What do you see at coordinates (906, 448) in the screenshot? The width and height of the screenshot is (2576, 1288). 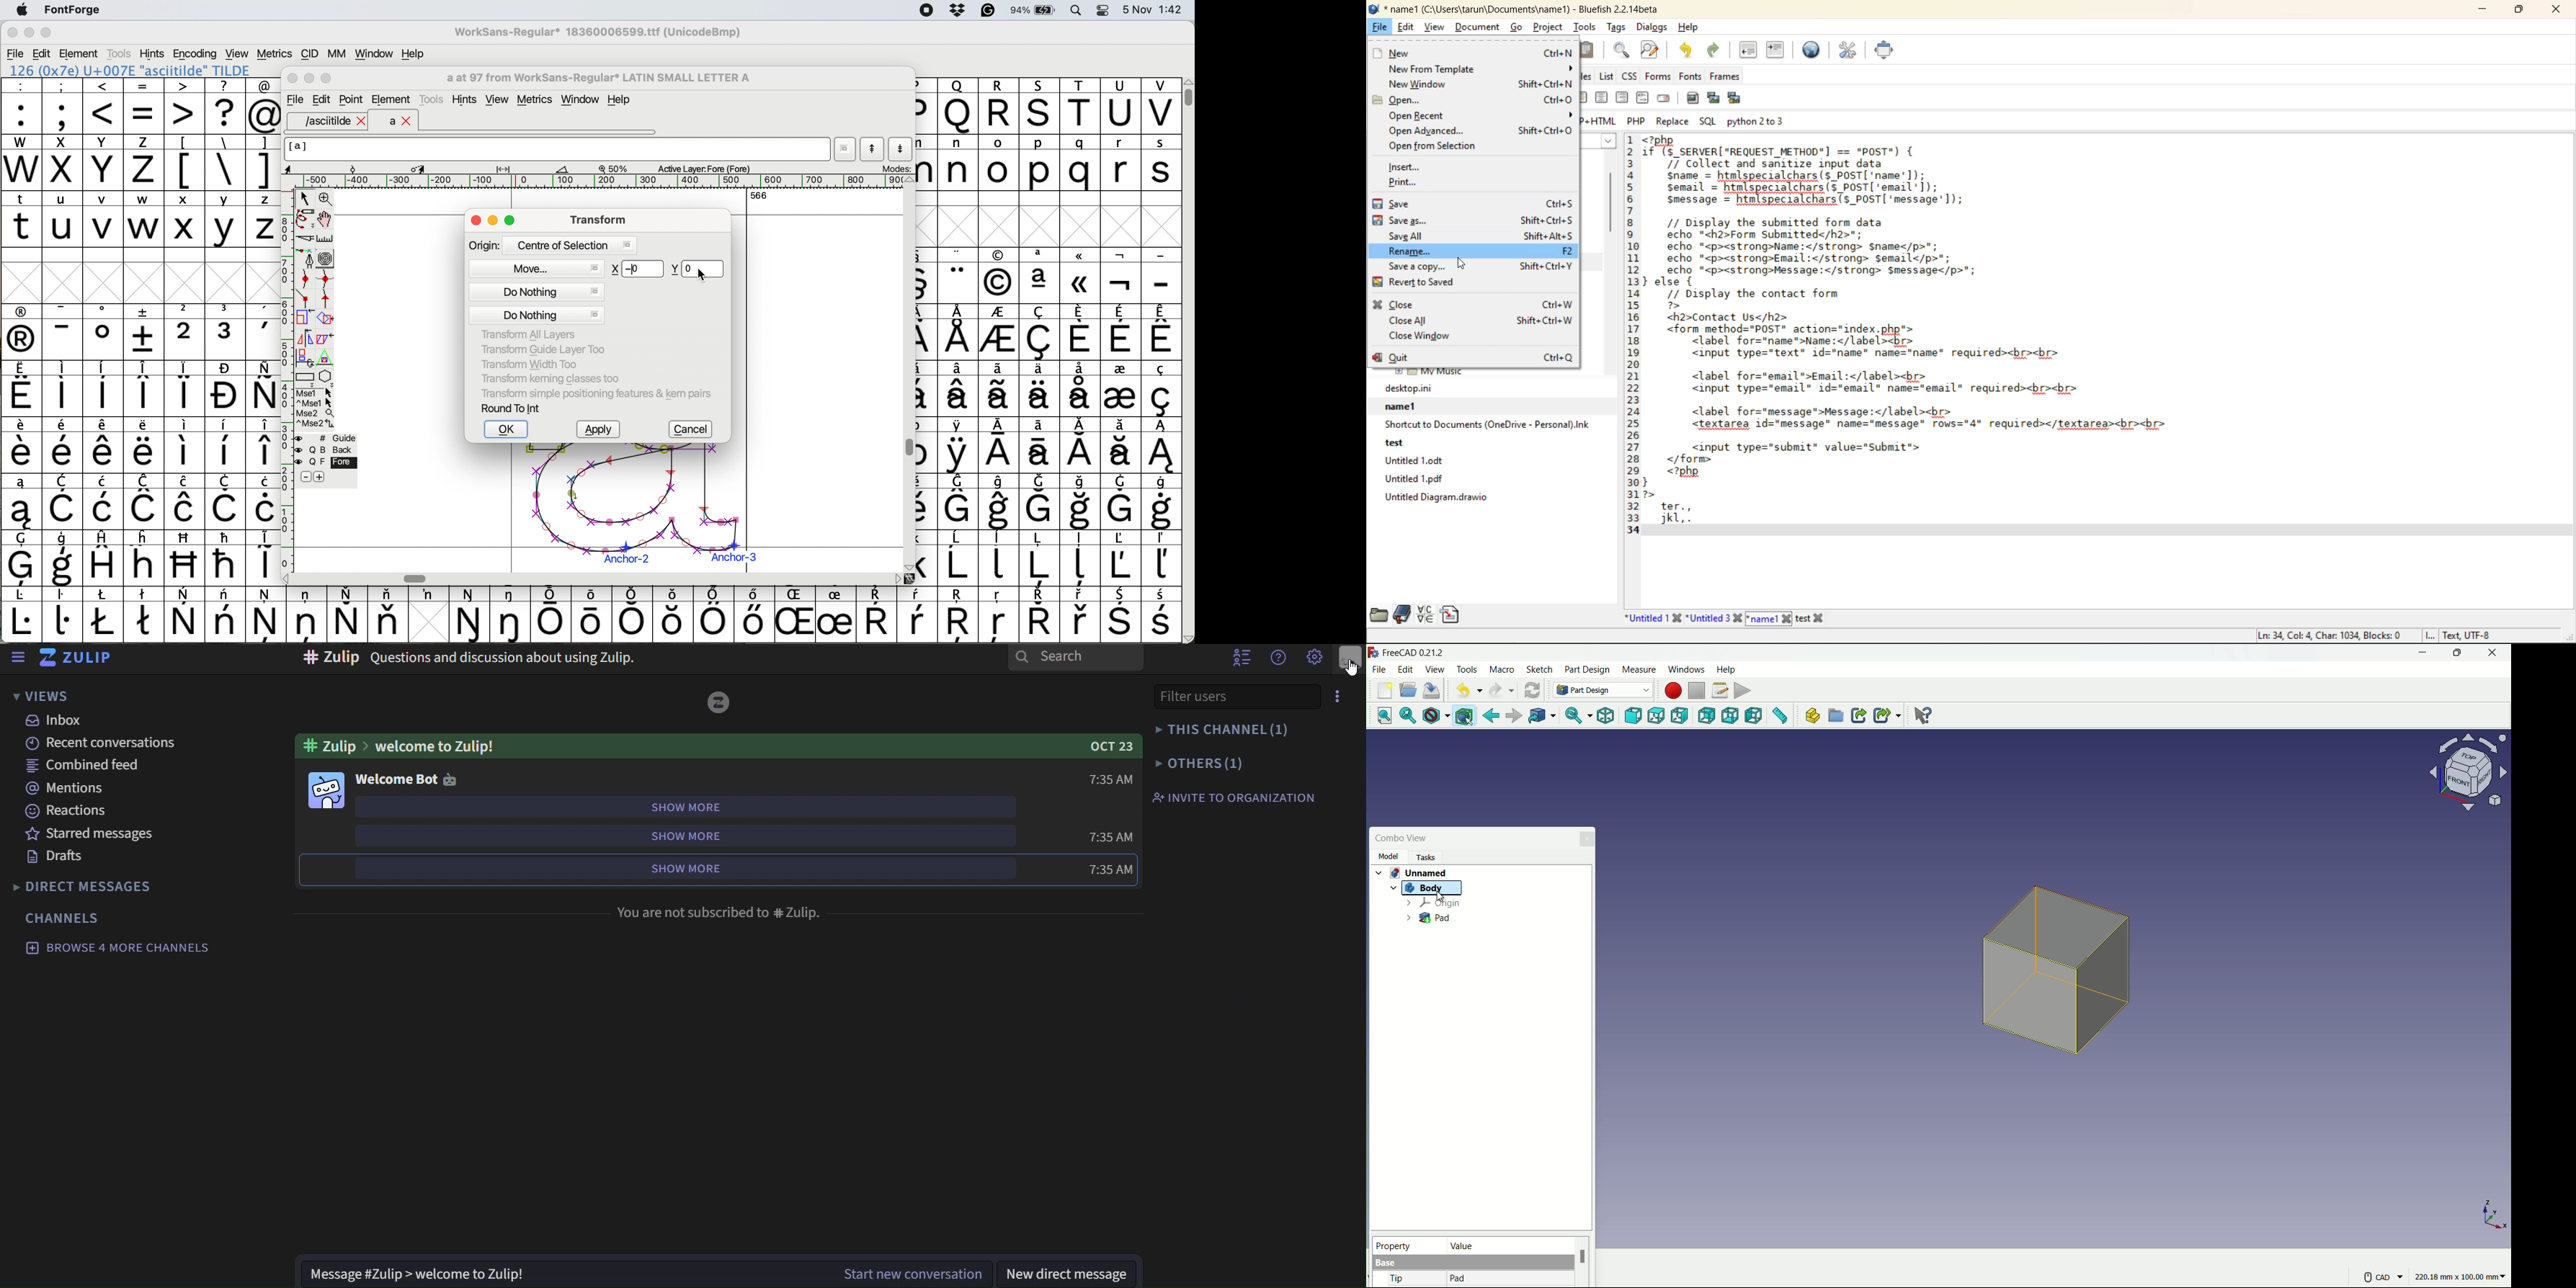 I see `Vertical scroll bar` at bounding box center [906, 448].